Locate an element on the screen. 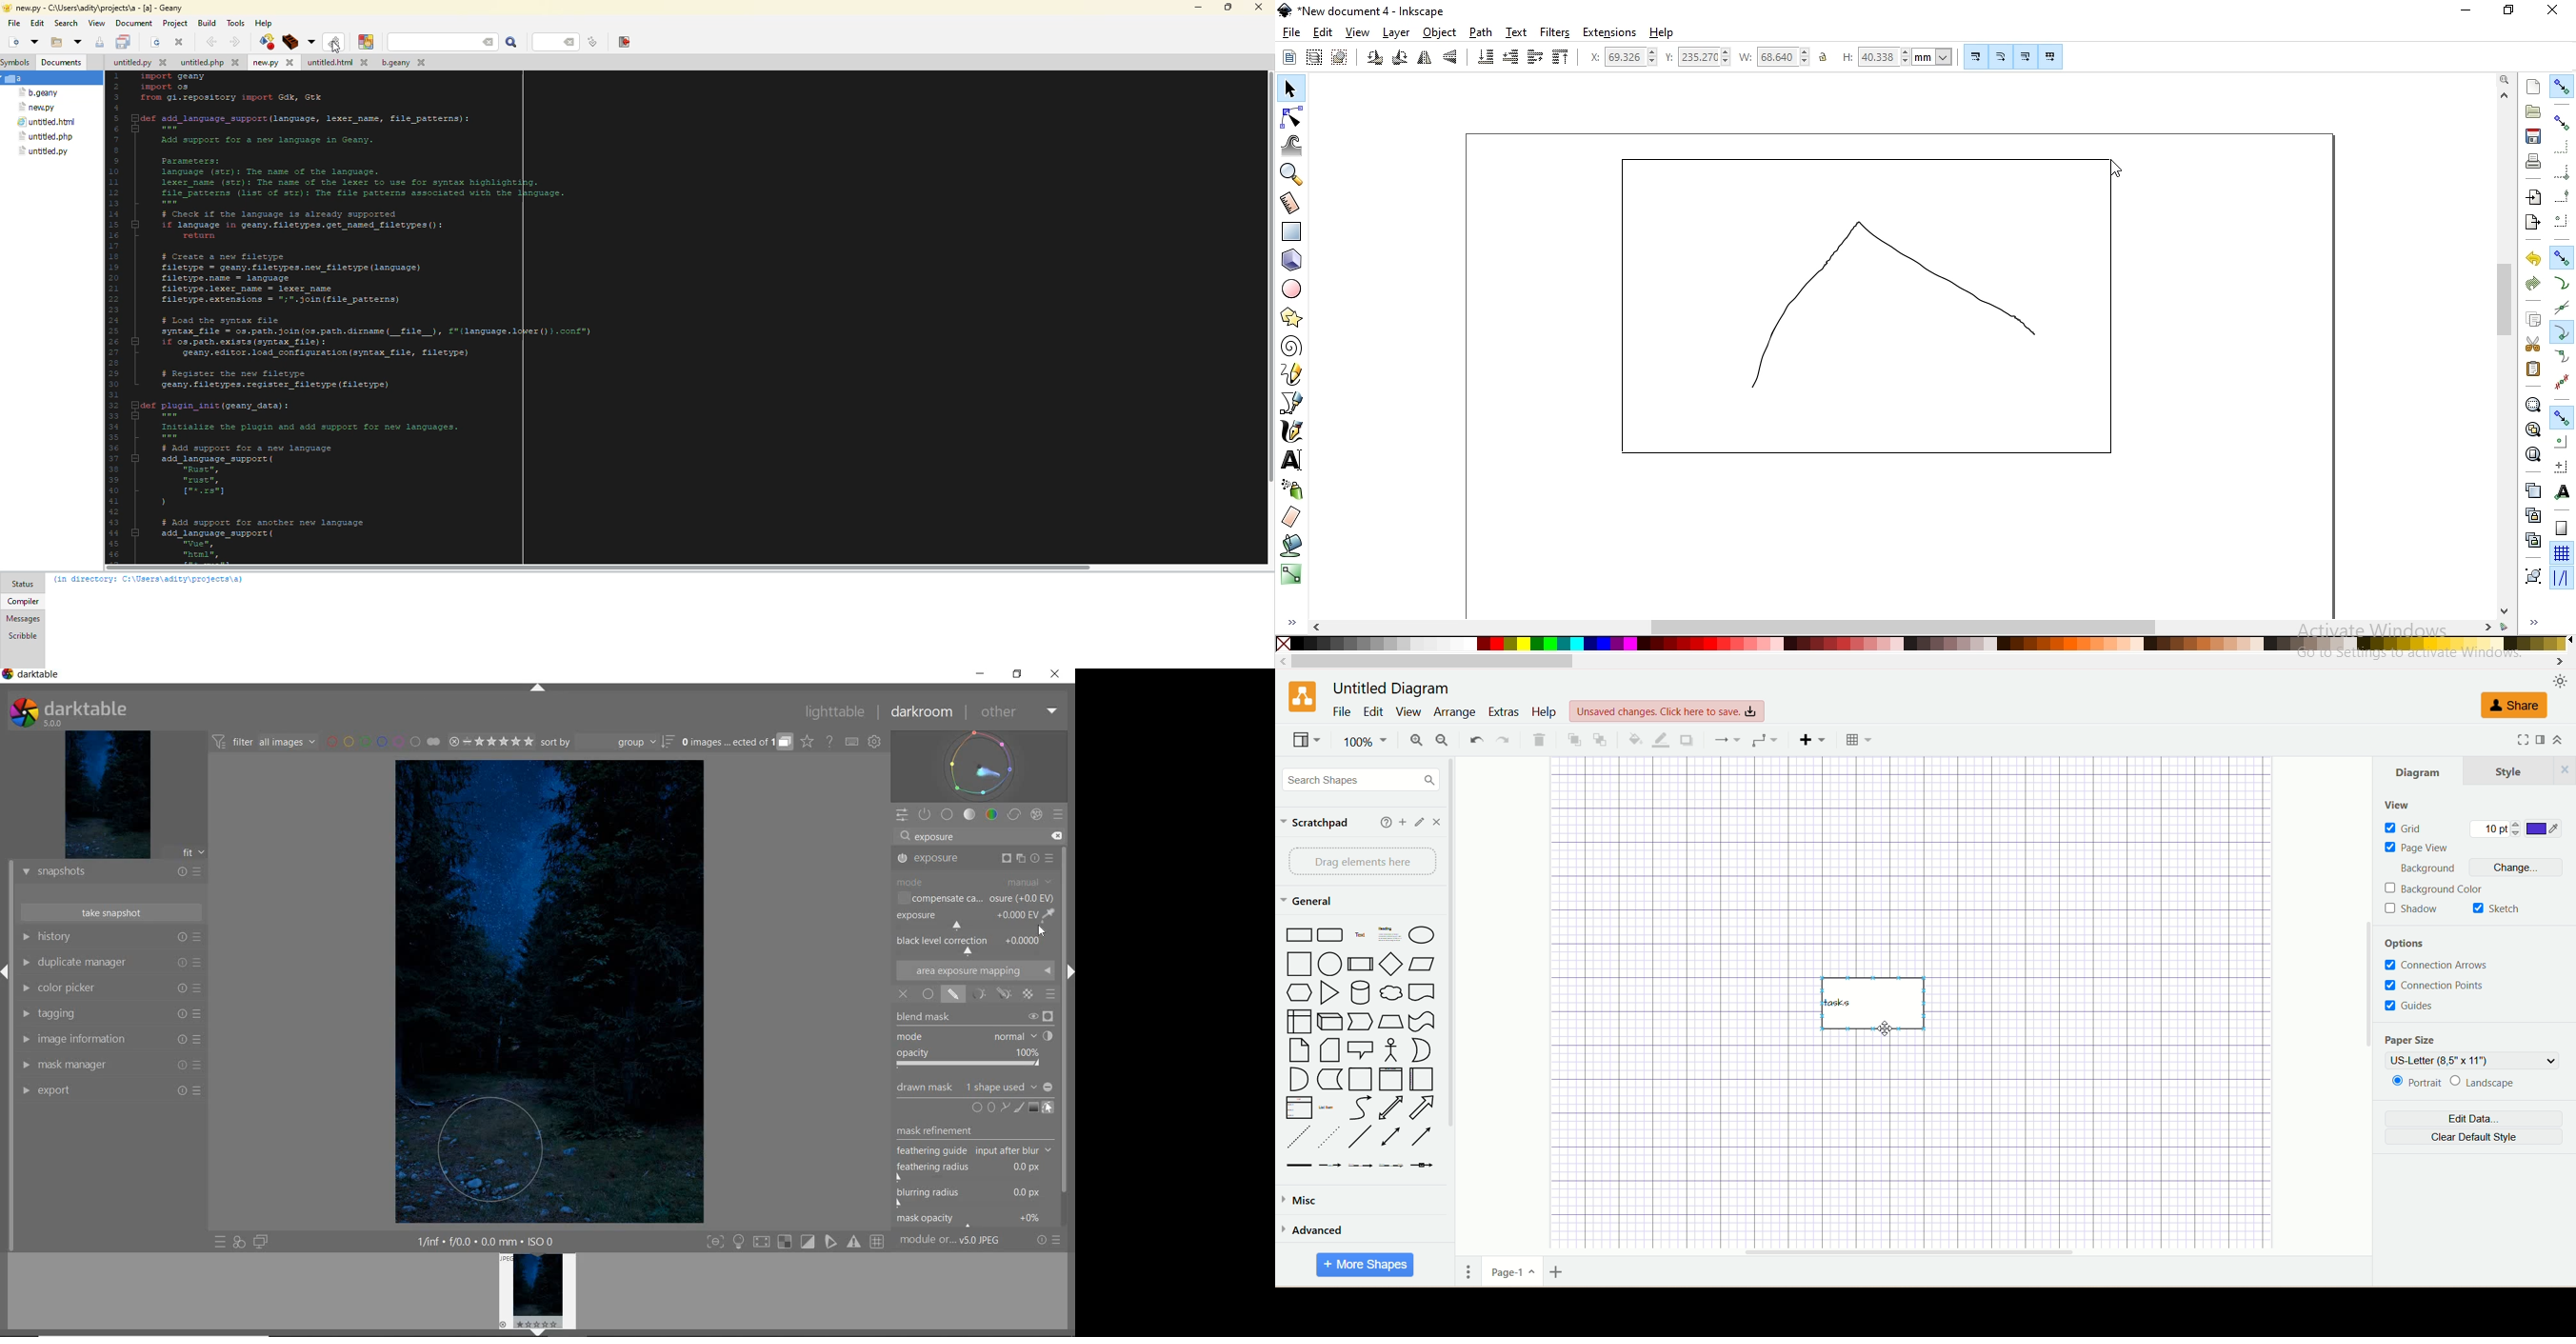 This screenshot has height=1344, width=2576. CORRECT is located at coordinates (1016, 814).